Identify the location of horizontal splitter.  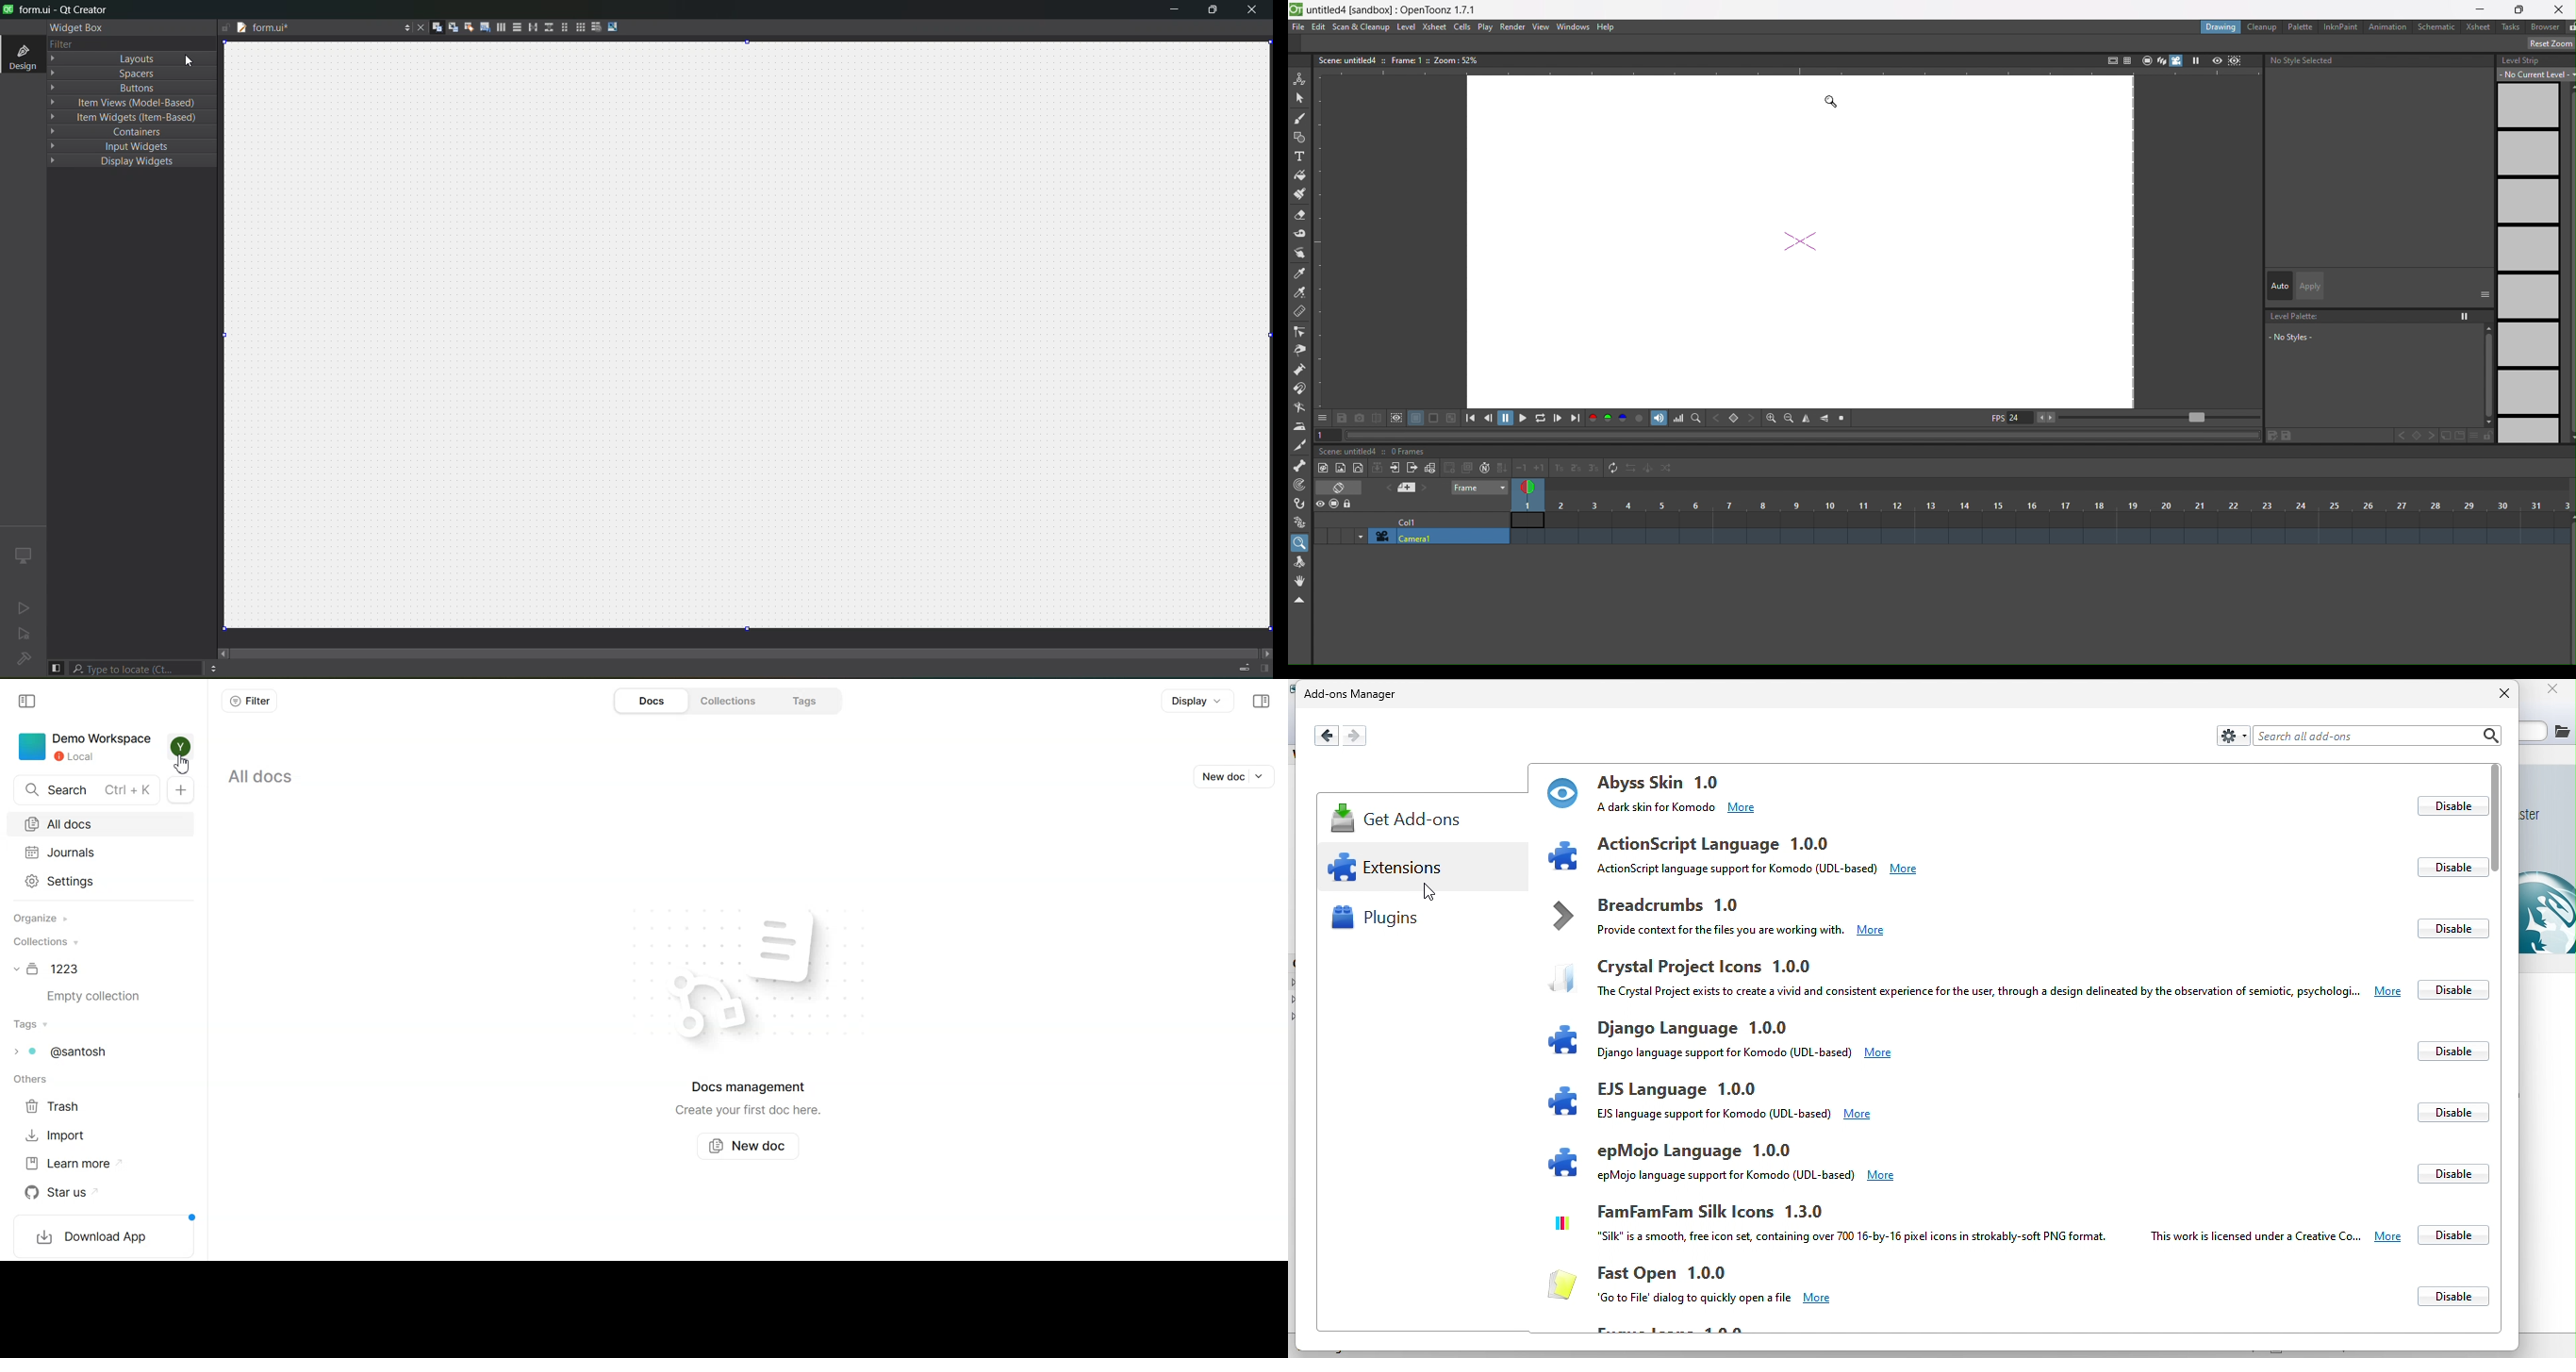
(530, 29).